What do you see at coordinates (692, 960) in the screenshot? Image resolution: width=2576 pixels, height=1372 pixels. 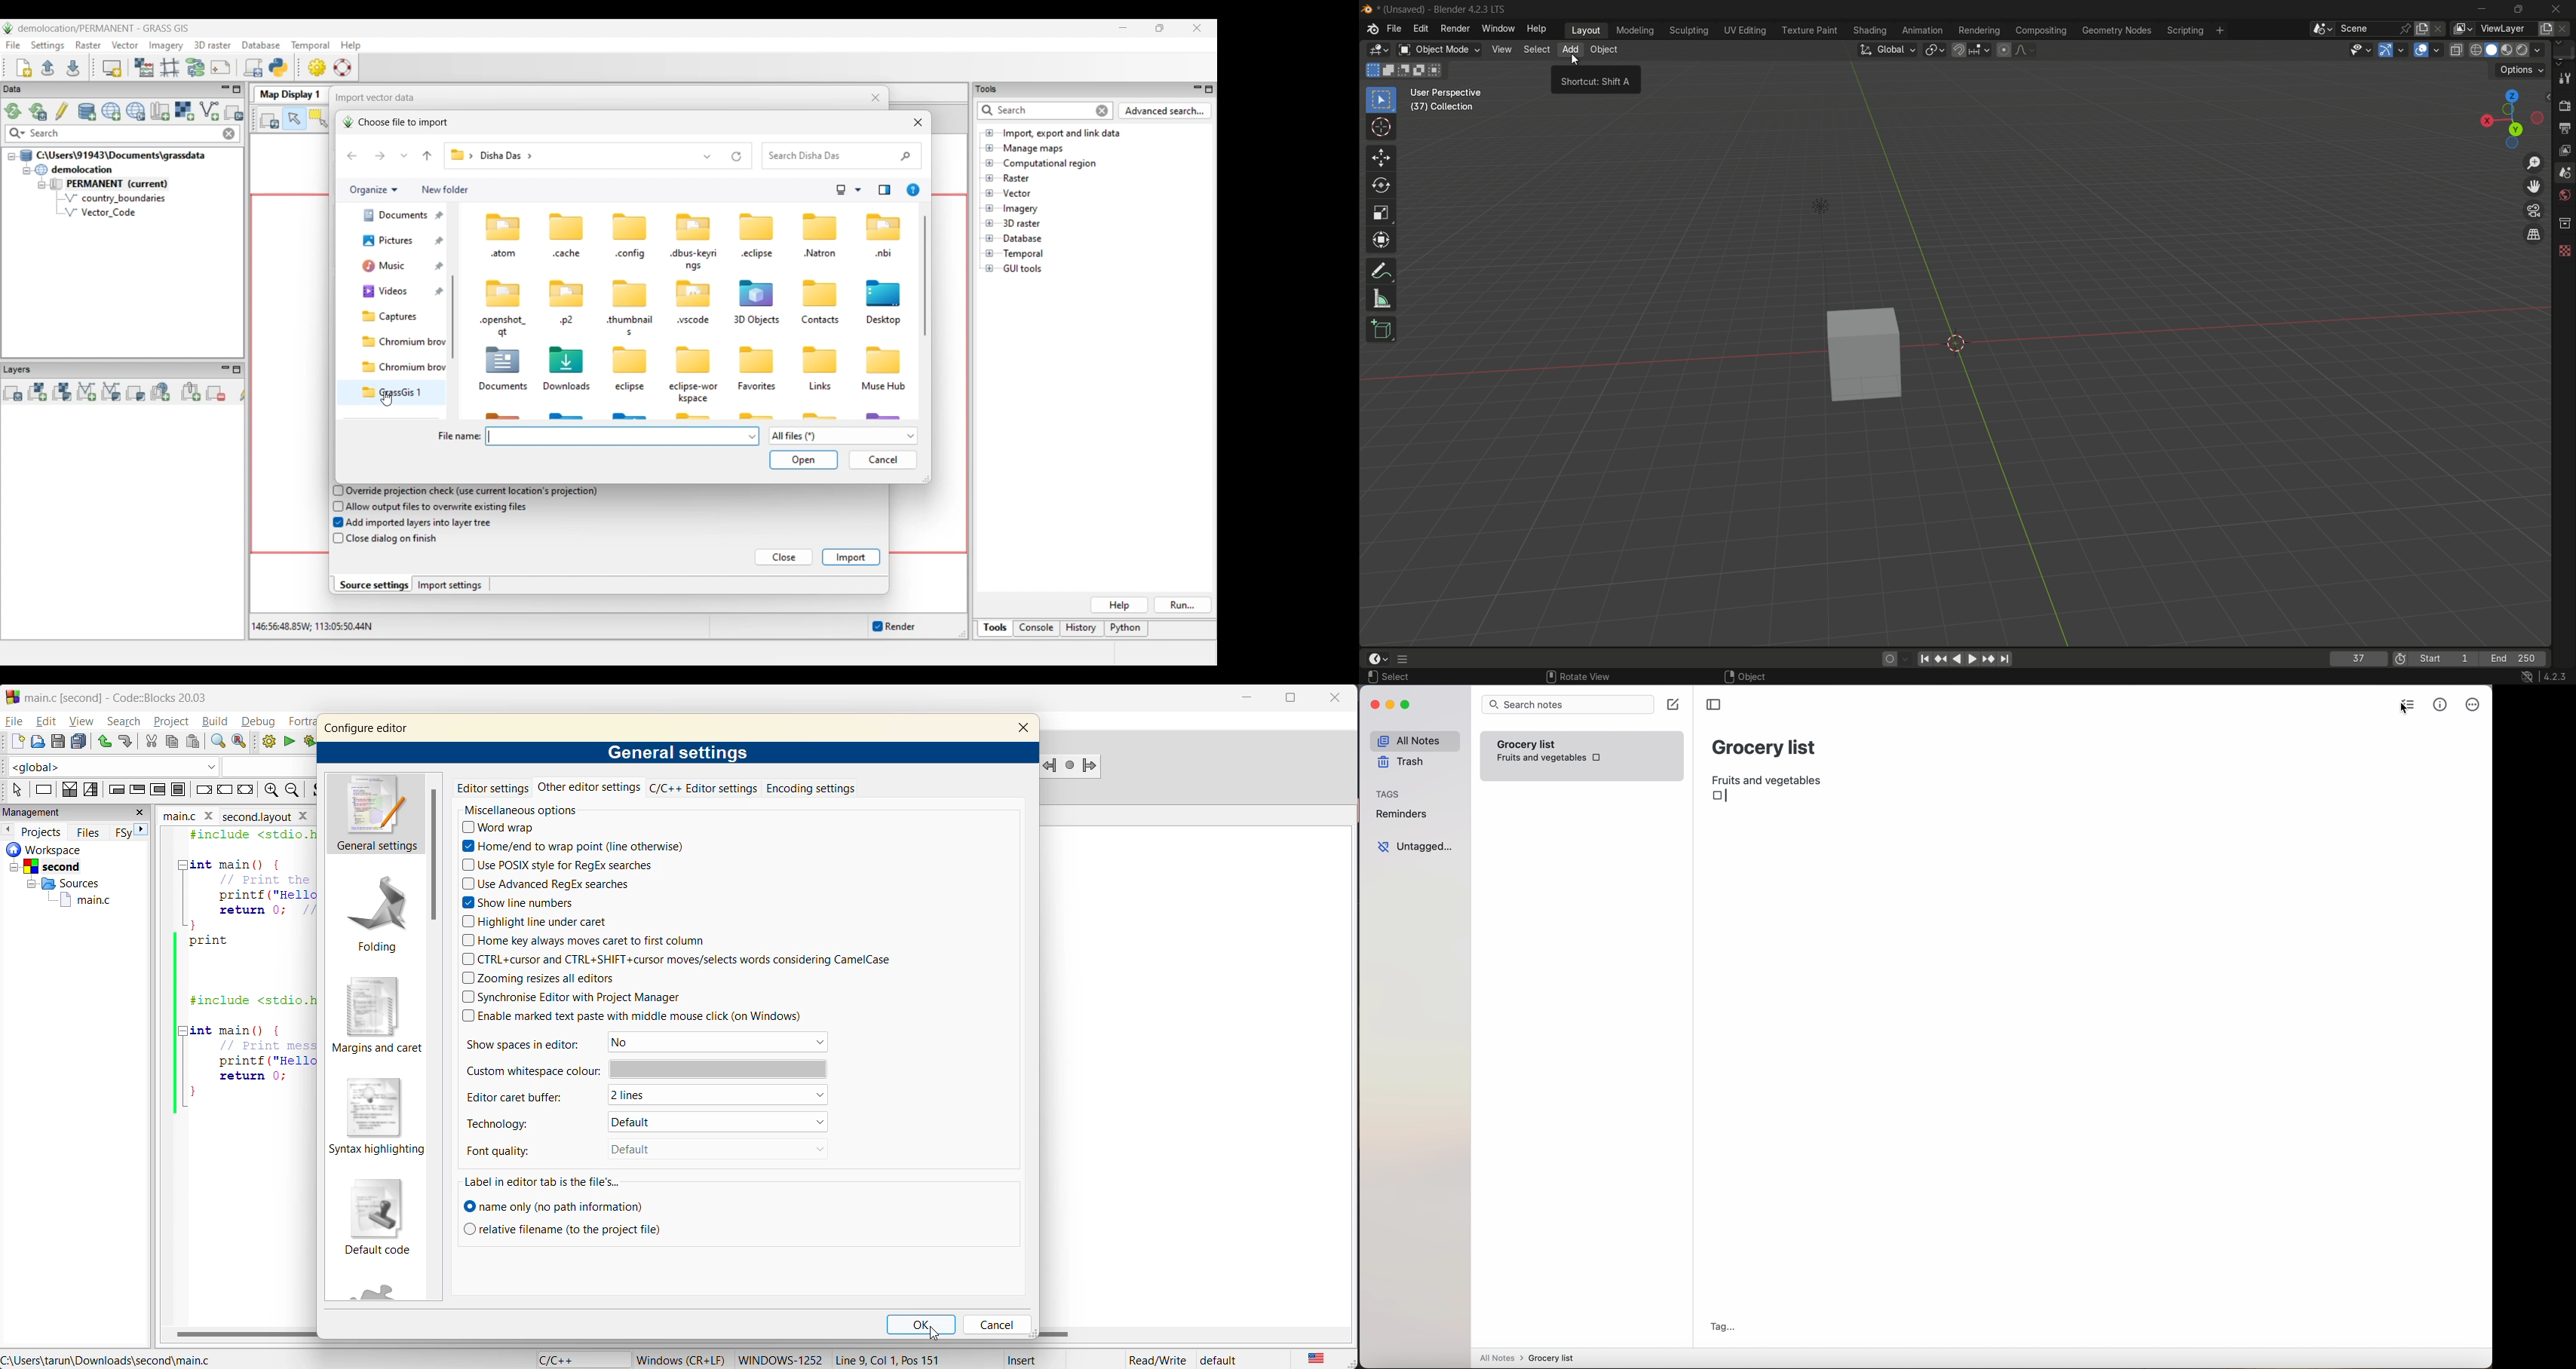 I see `ctrl+cursor and ctrl+shift+cursor moves/selects words considering CamelCase` at bounding box center [692, 960].